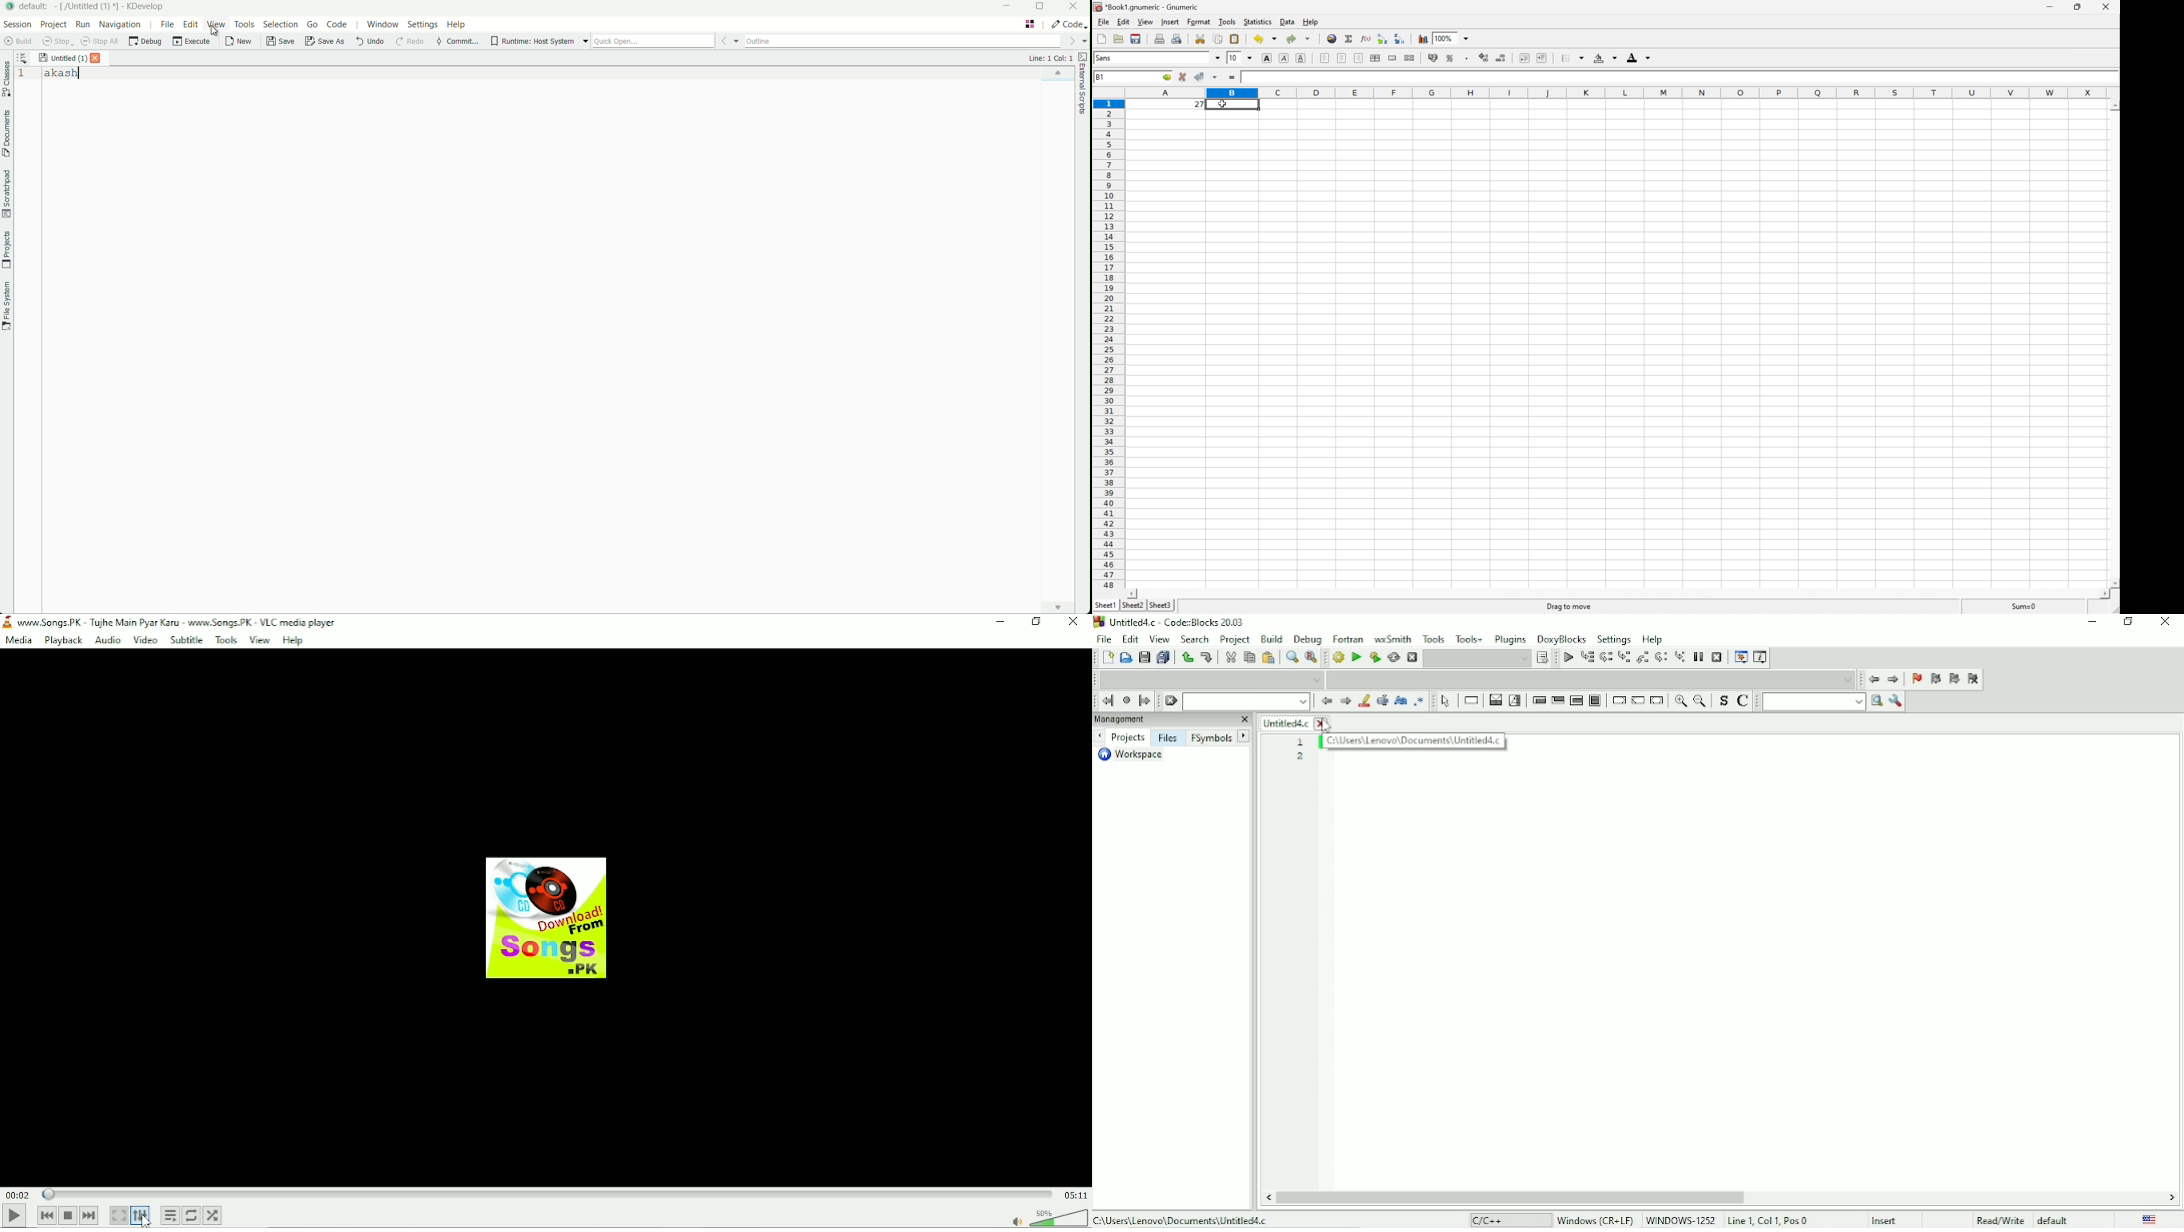 The height and width of the screenshot is (1232, 2184). Describe the element at coordinates (108, 641) in the screenshot. I see `Audio` at that location.